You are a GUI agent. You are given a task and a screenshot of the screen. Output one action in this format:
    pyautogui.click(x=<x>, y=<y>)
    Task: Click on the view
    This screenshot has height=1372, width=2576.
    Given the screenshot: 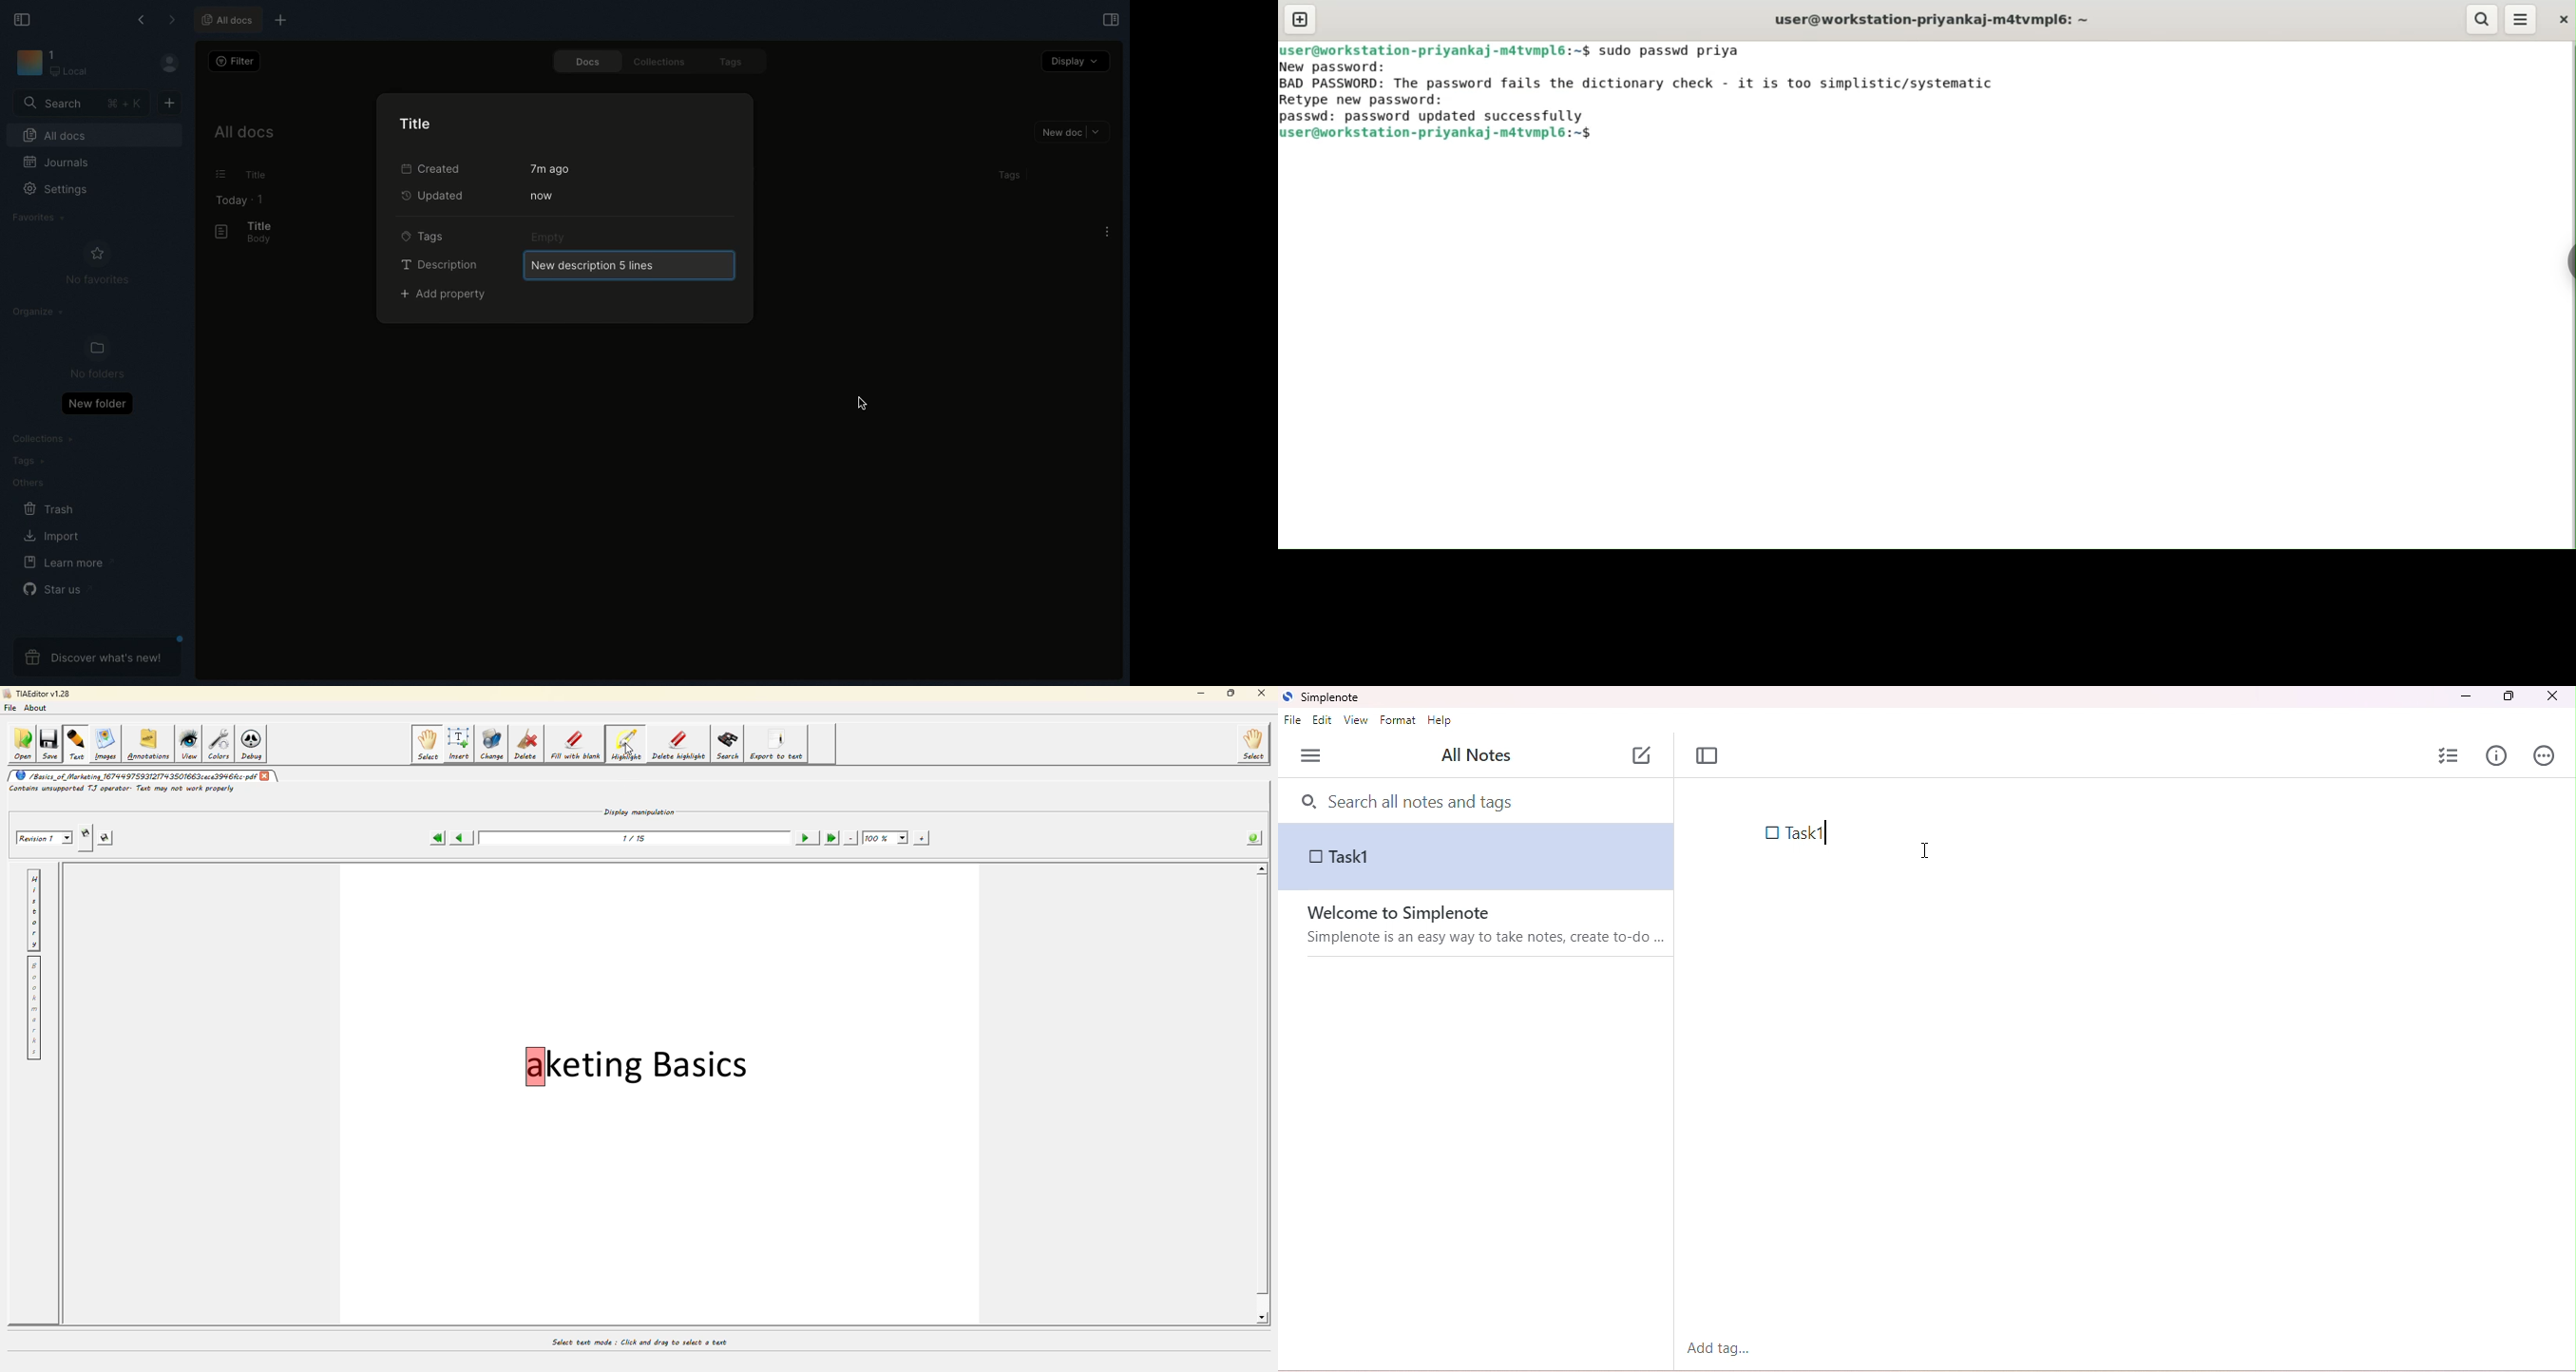 What is the action you would take?
    pyautogui.click(x=1355, y=721)
    